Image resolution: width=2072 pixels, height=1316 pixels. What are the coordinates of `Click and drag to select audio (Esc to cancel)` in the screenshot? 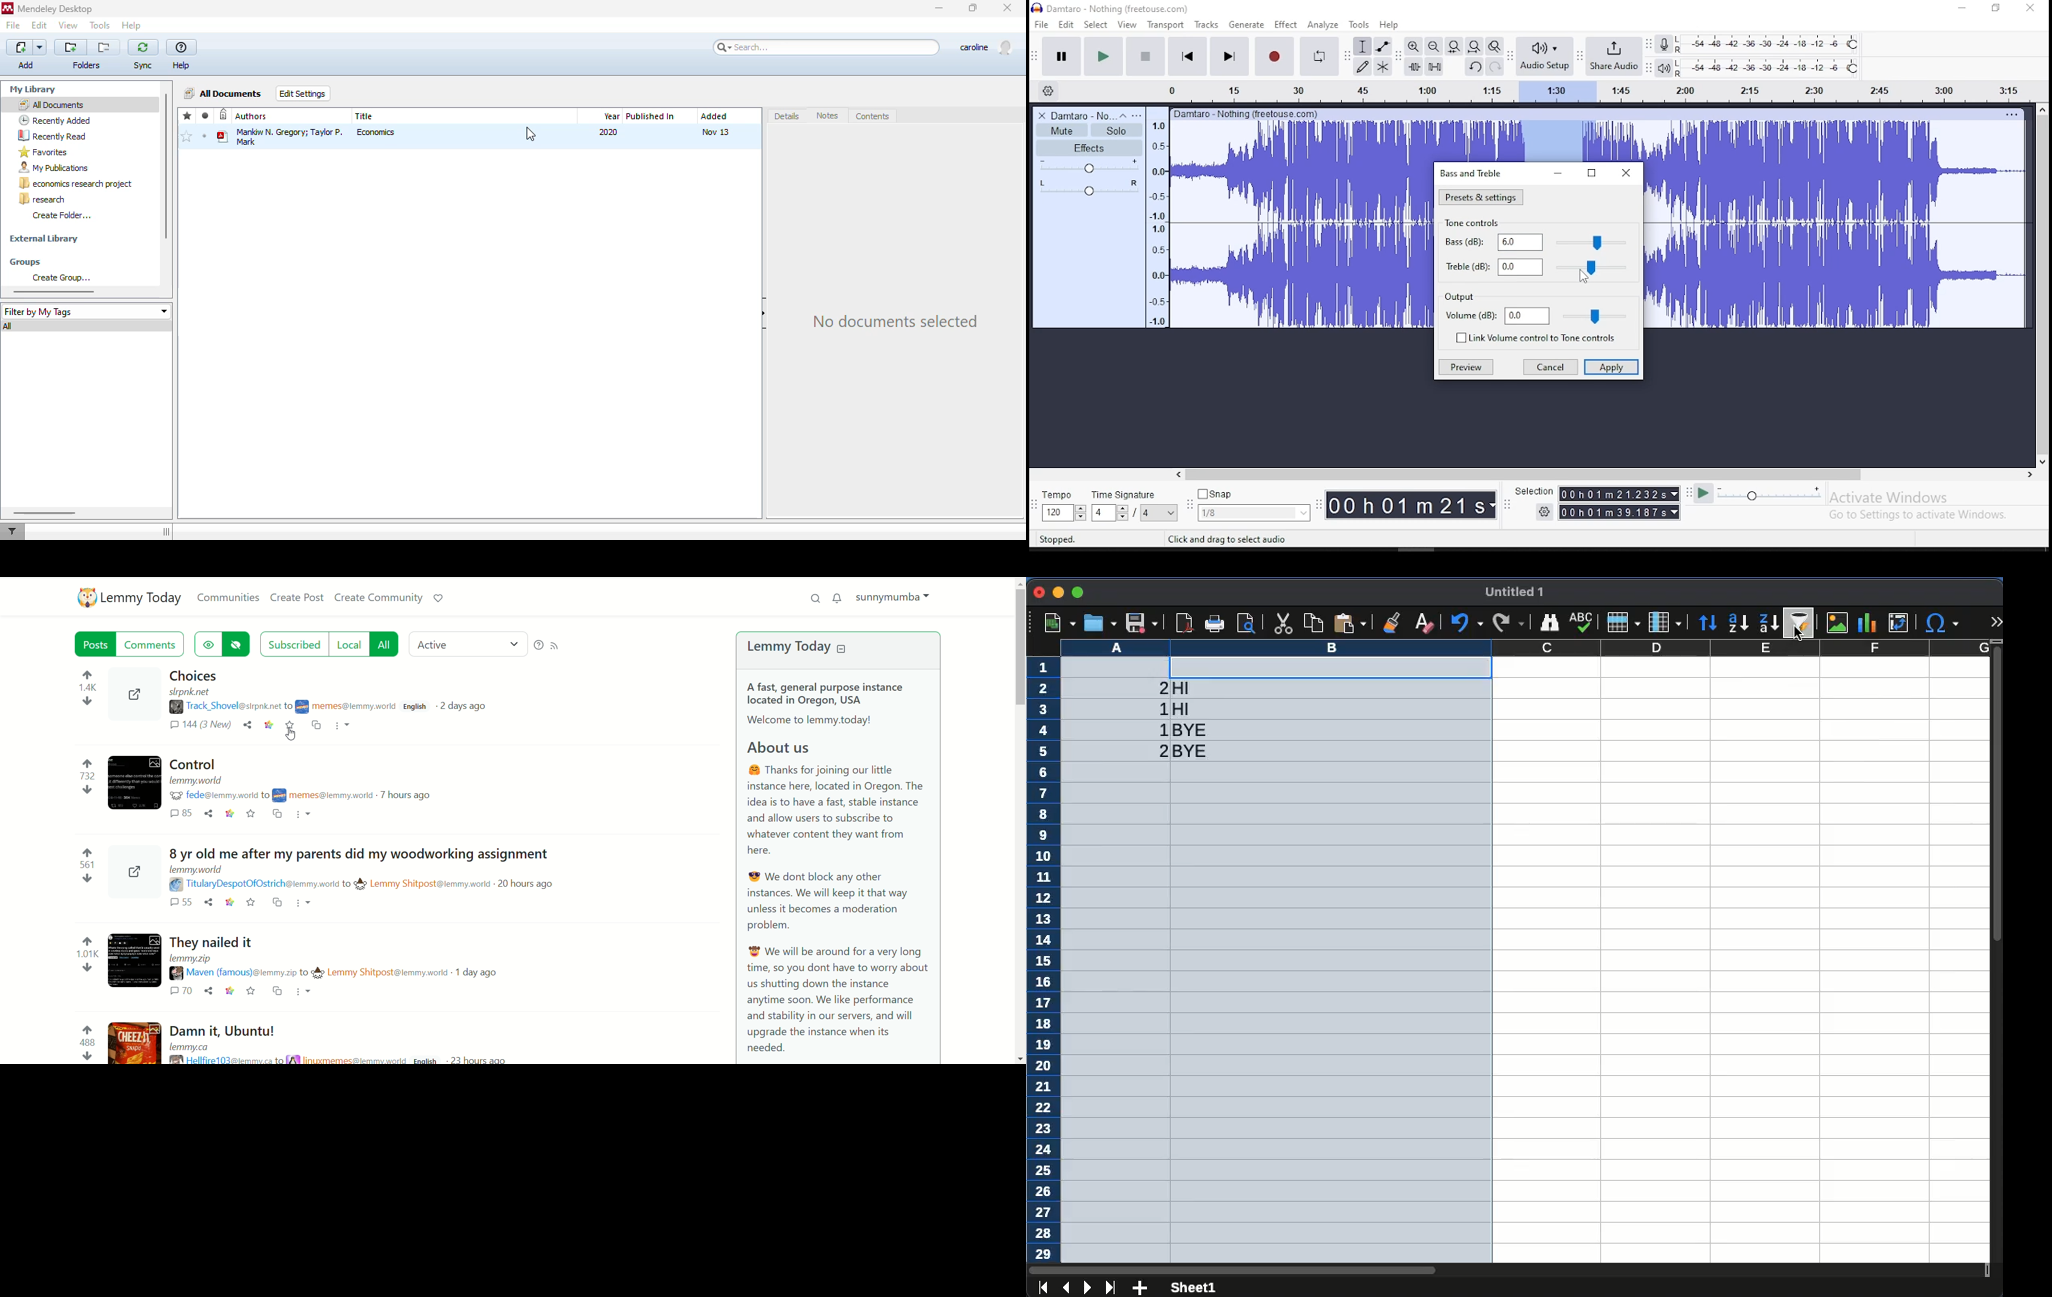 It's located at (1259, 539).